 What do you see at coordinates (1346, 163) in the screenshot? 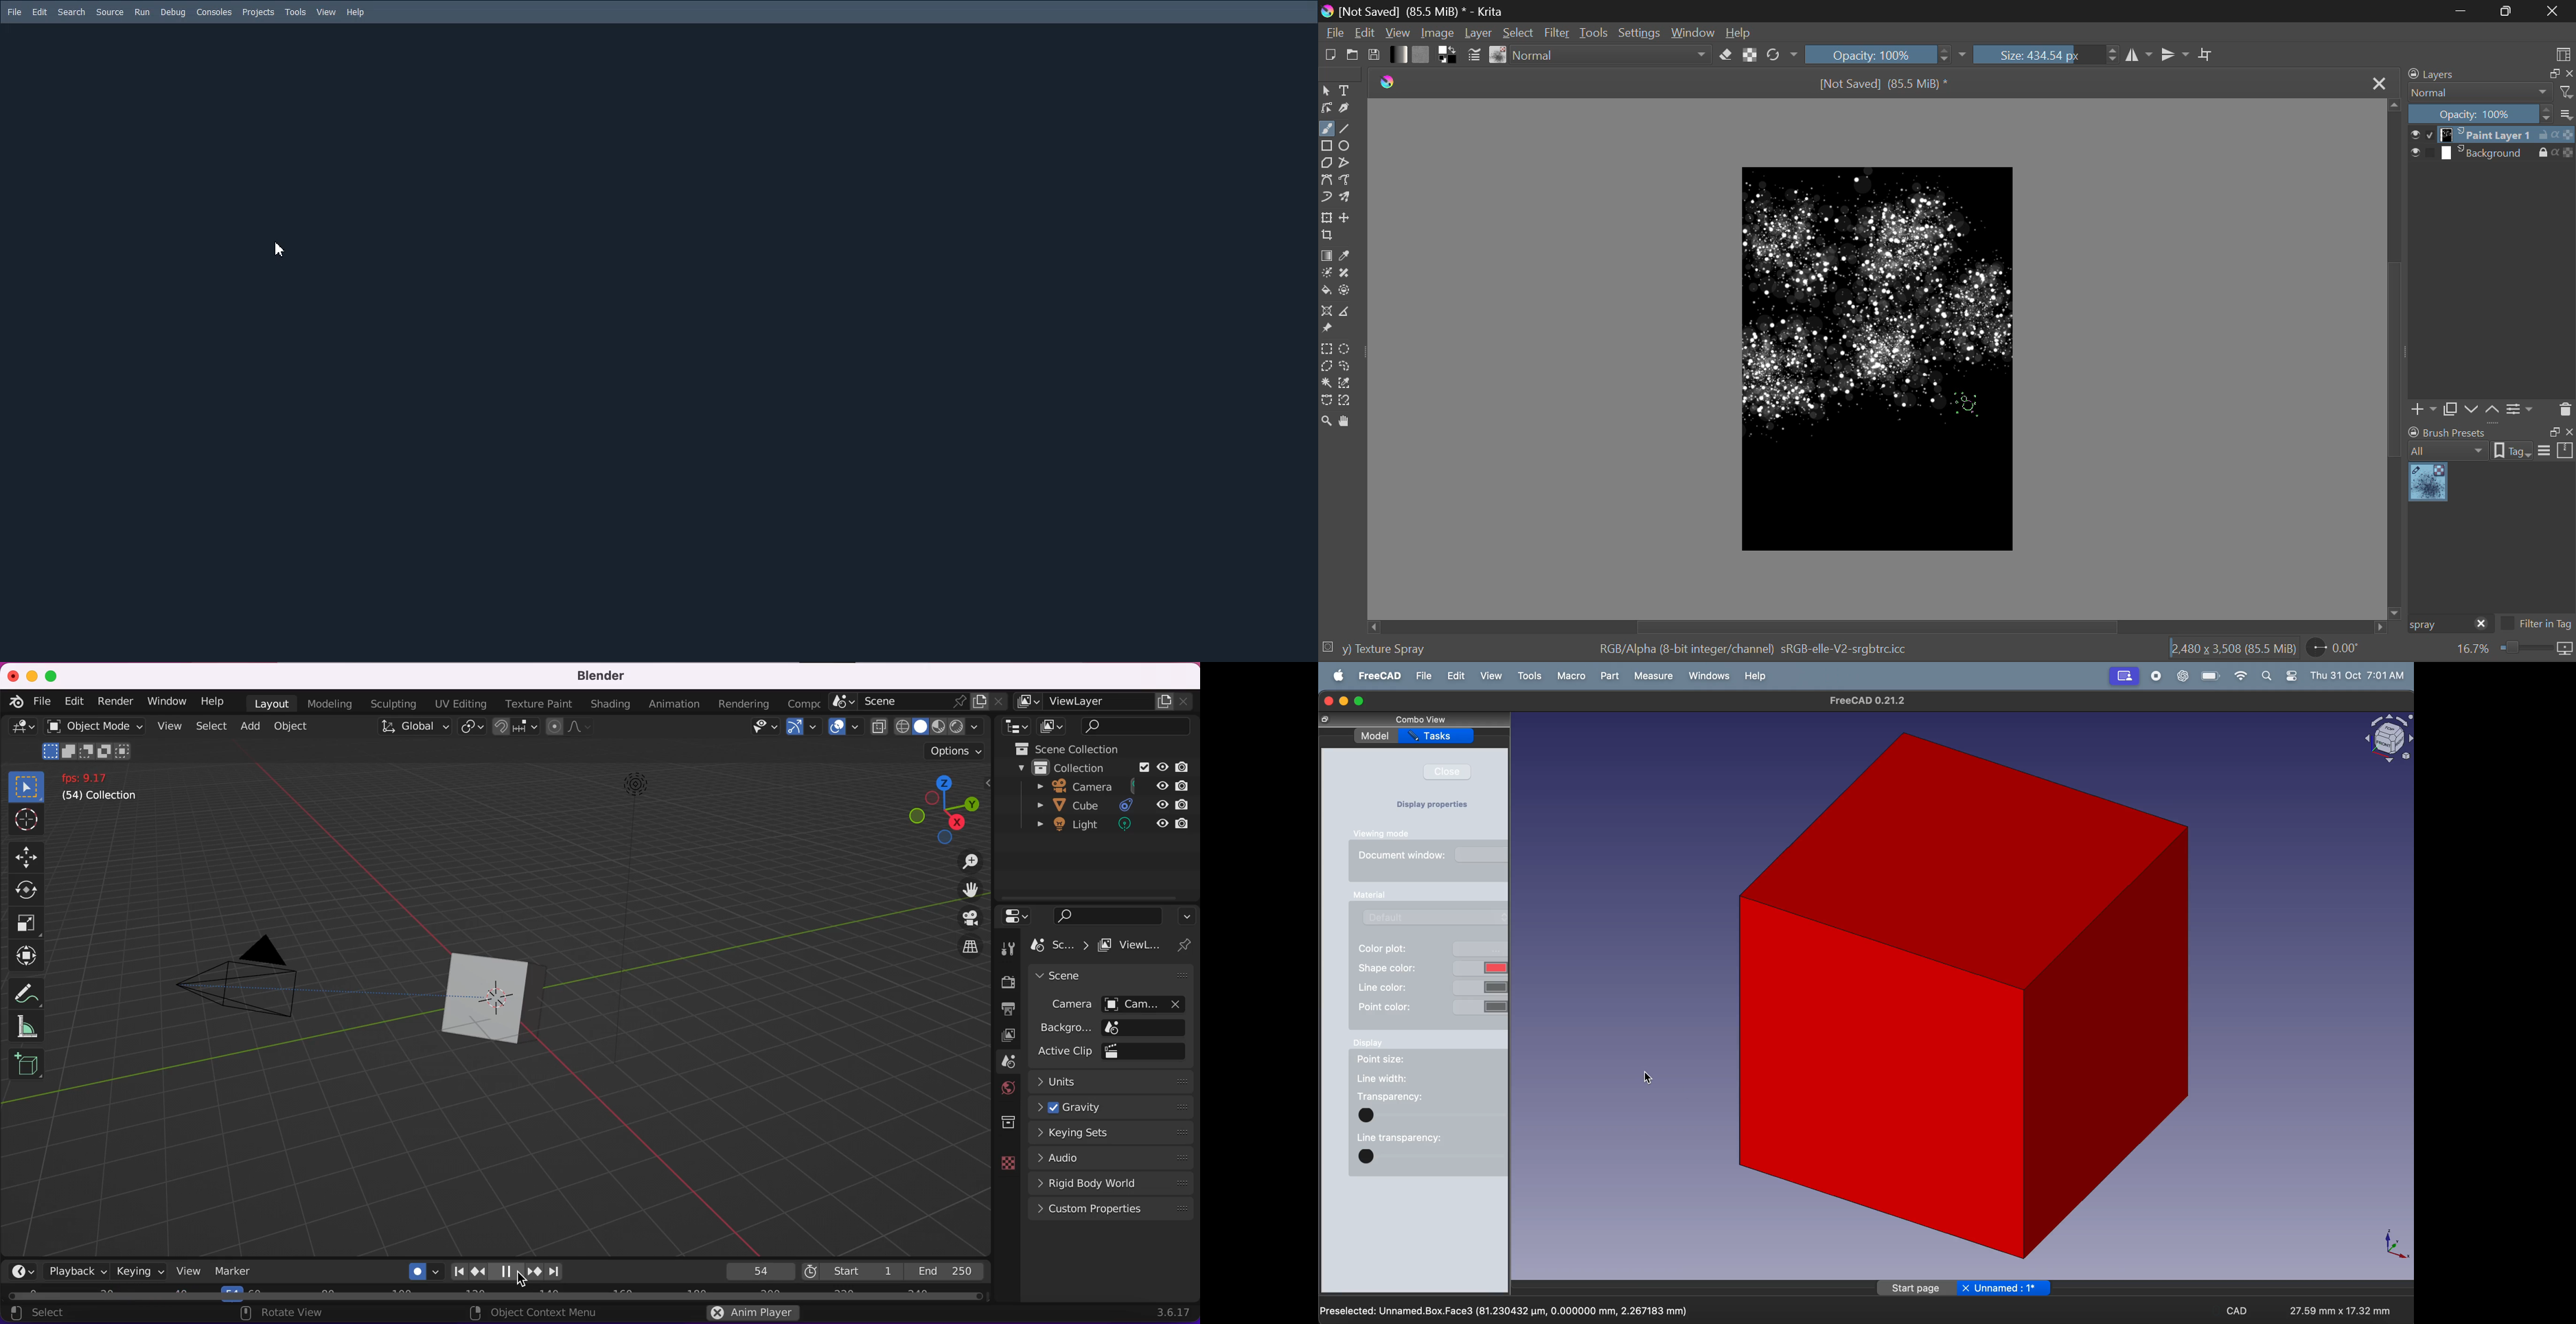
I see `Polyline` at bounding box center [1346, 163].